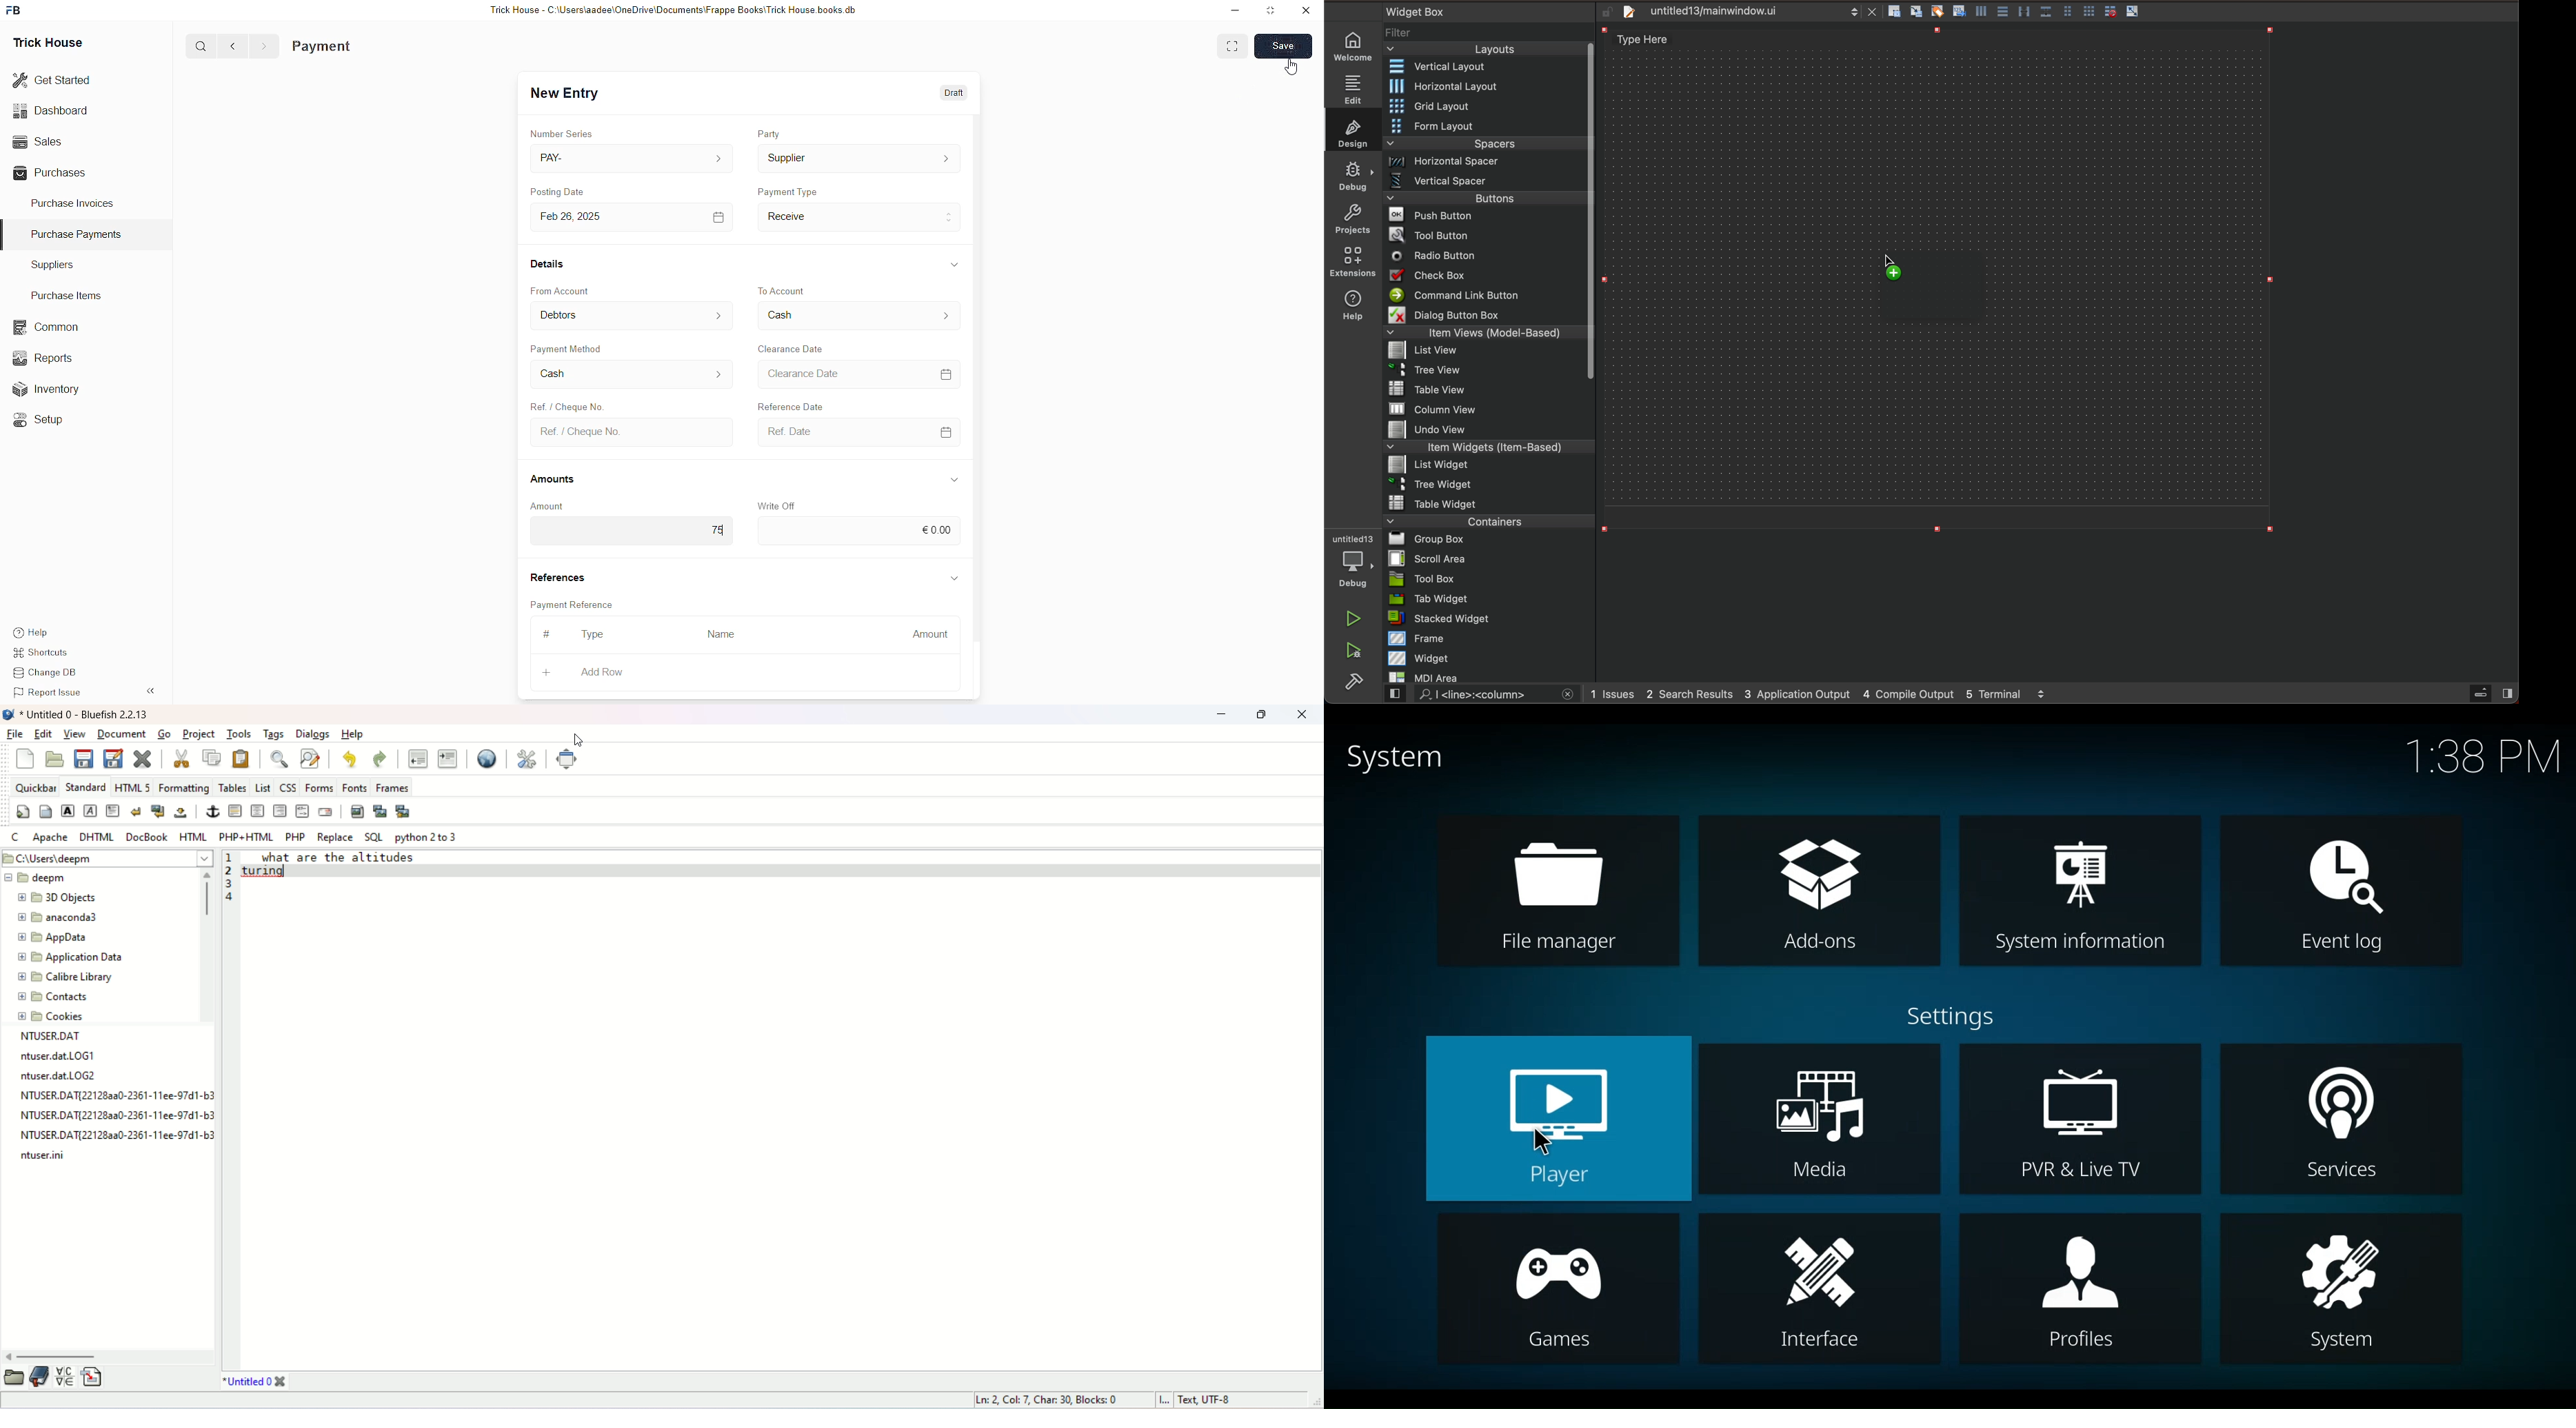  Describe the element at coordinates (114, 1097) in the screenshot. I see `text` at that location.